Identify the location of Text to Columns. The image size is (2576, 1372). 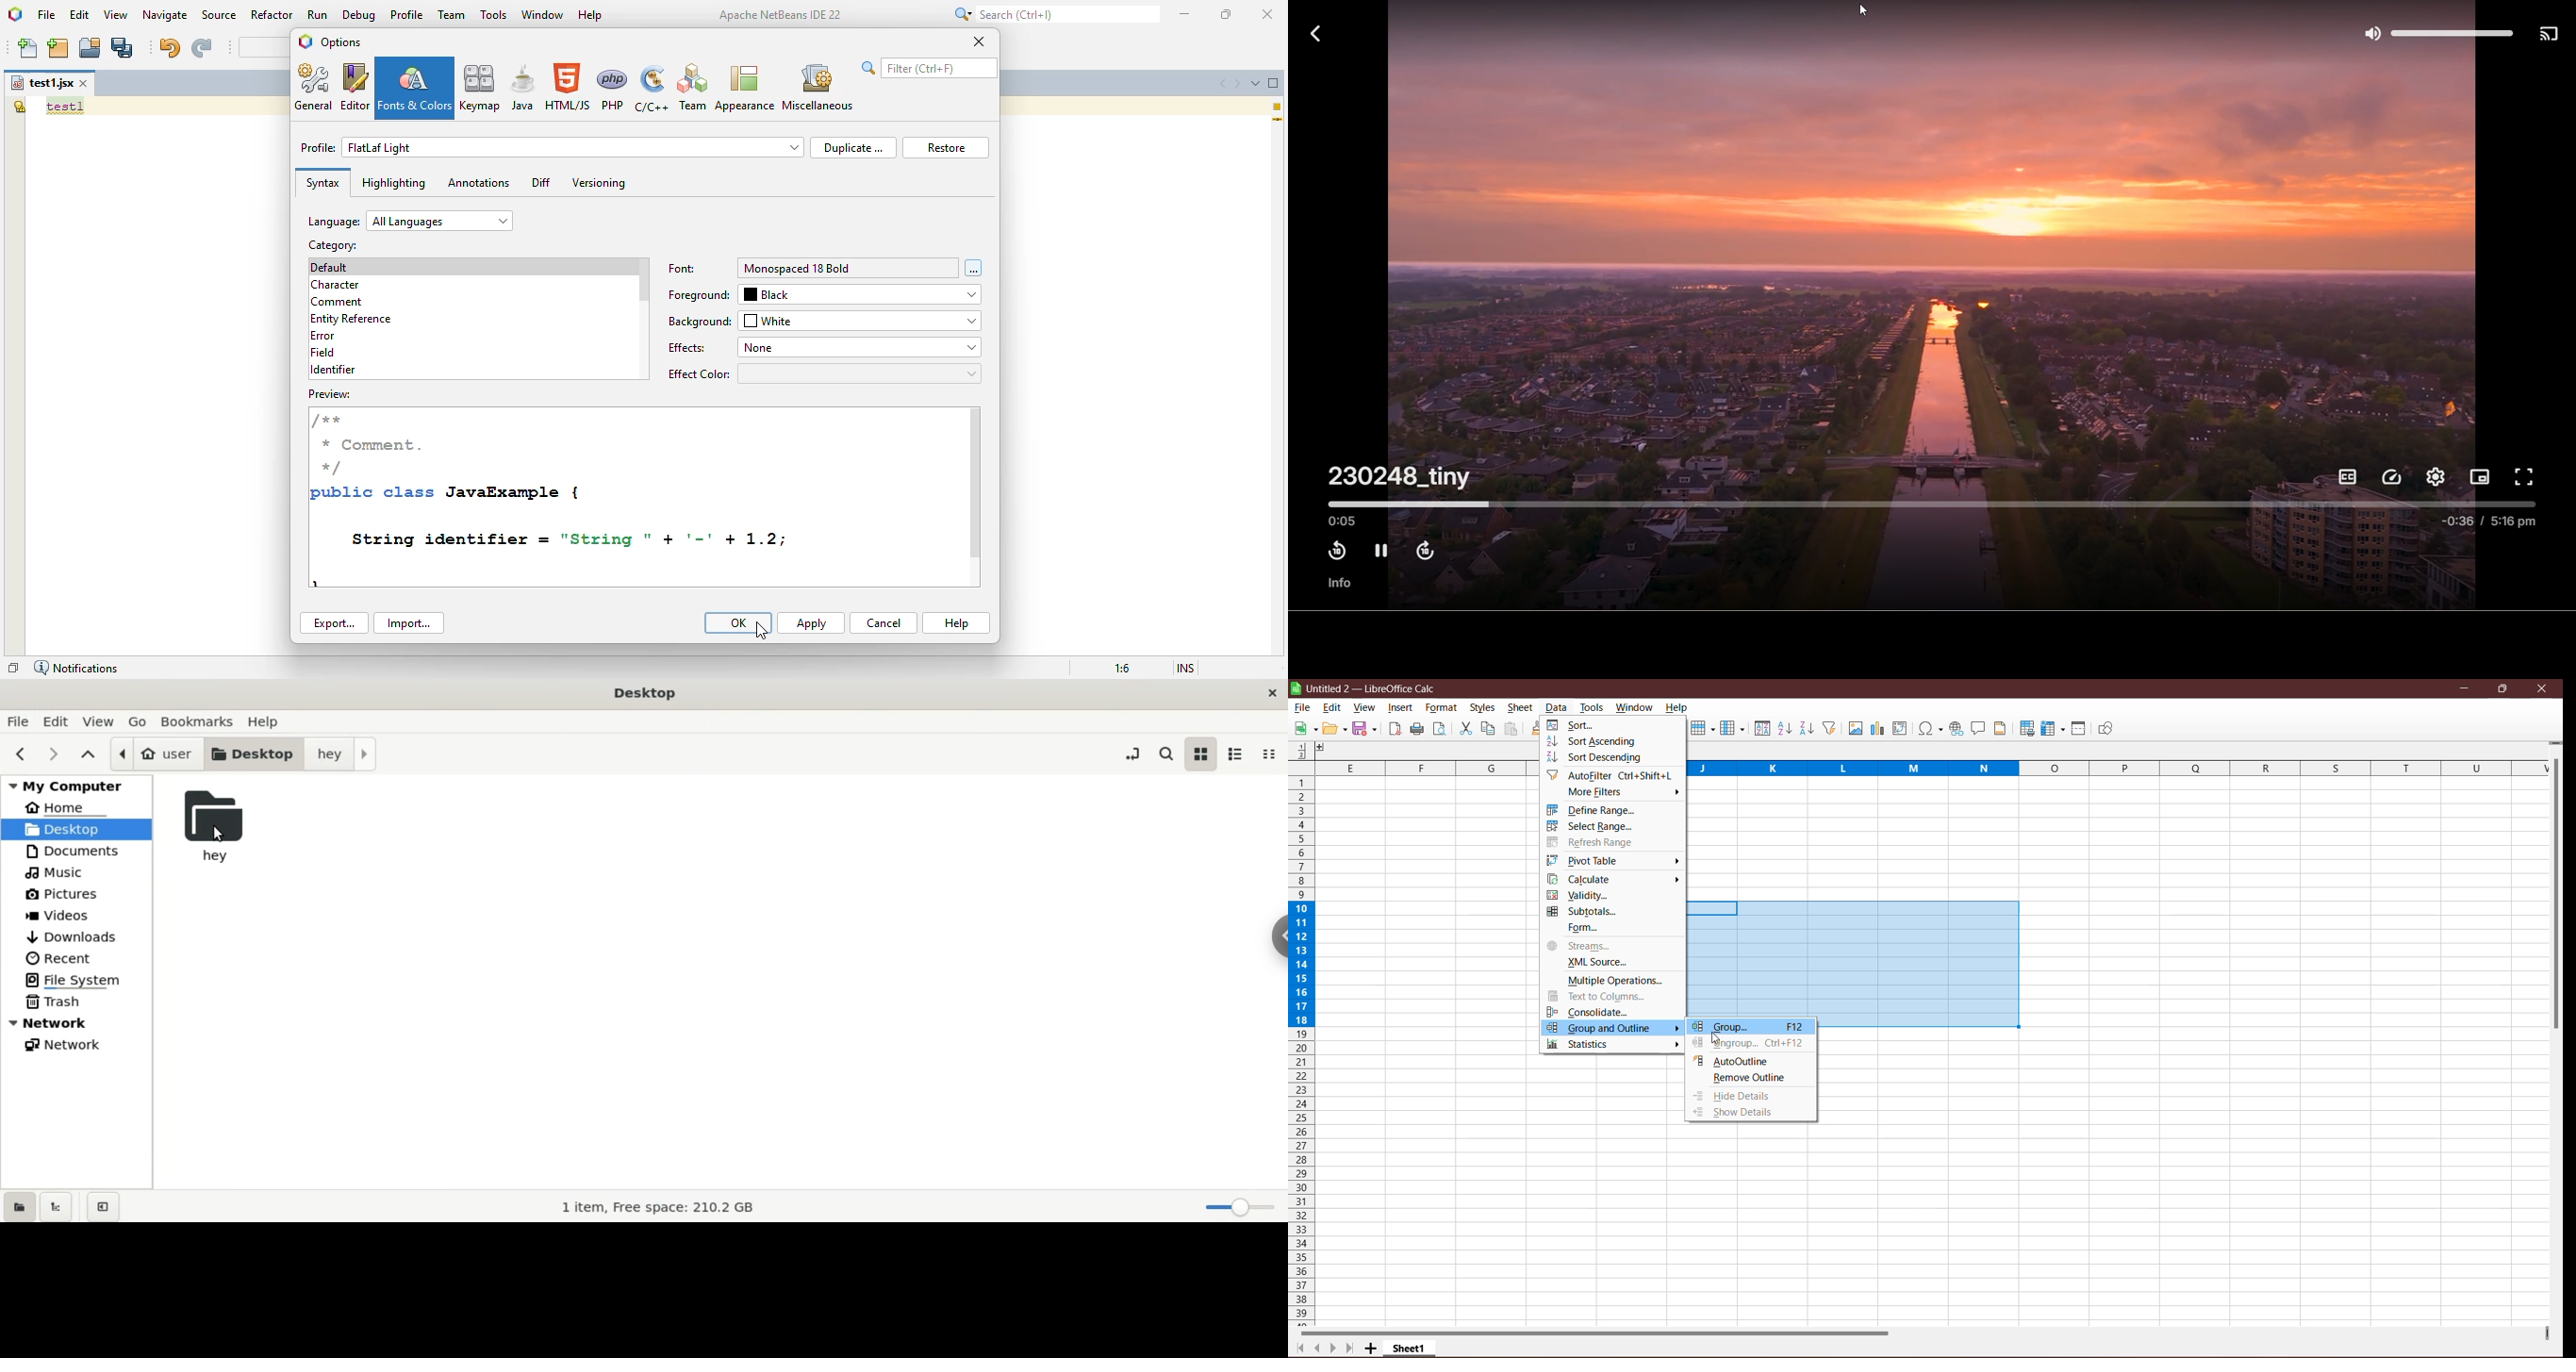
(1605, 996).